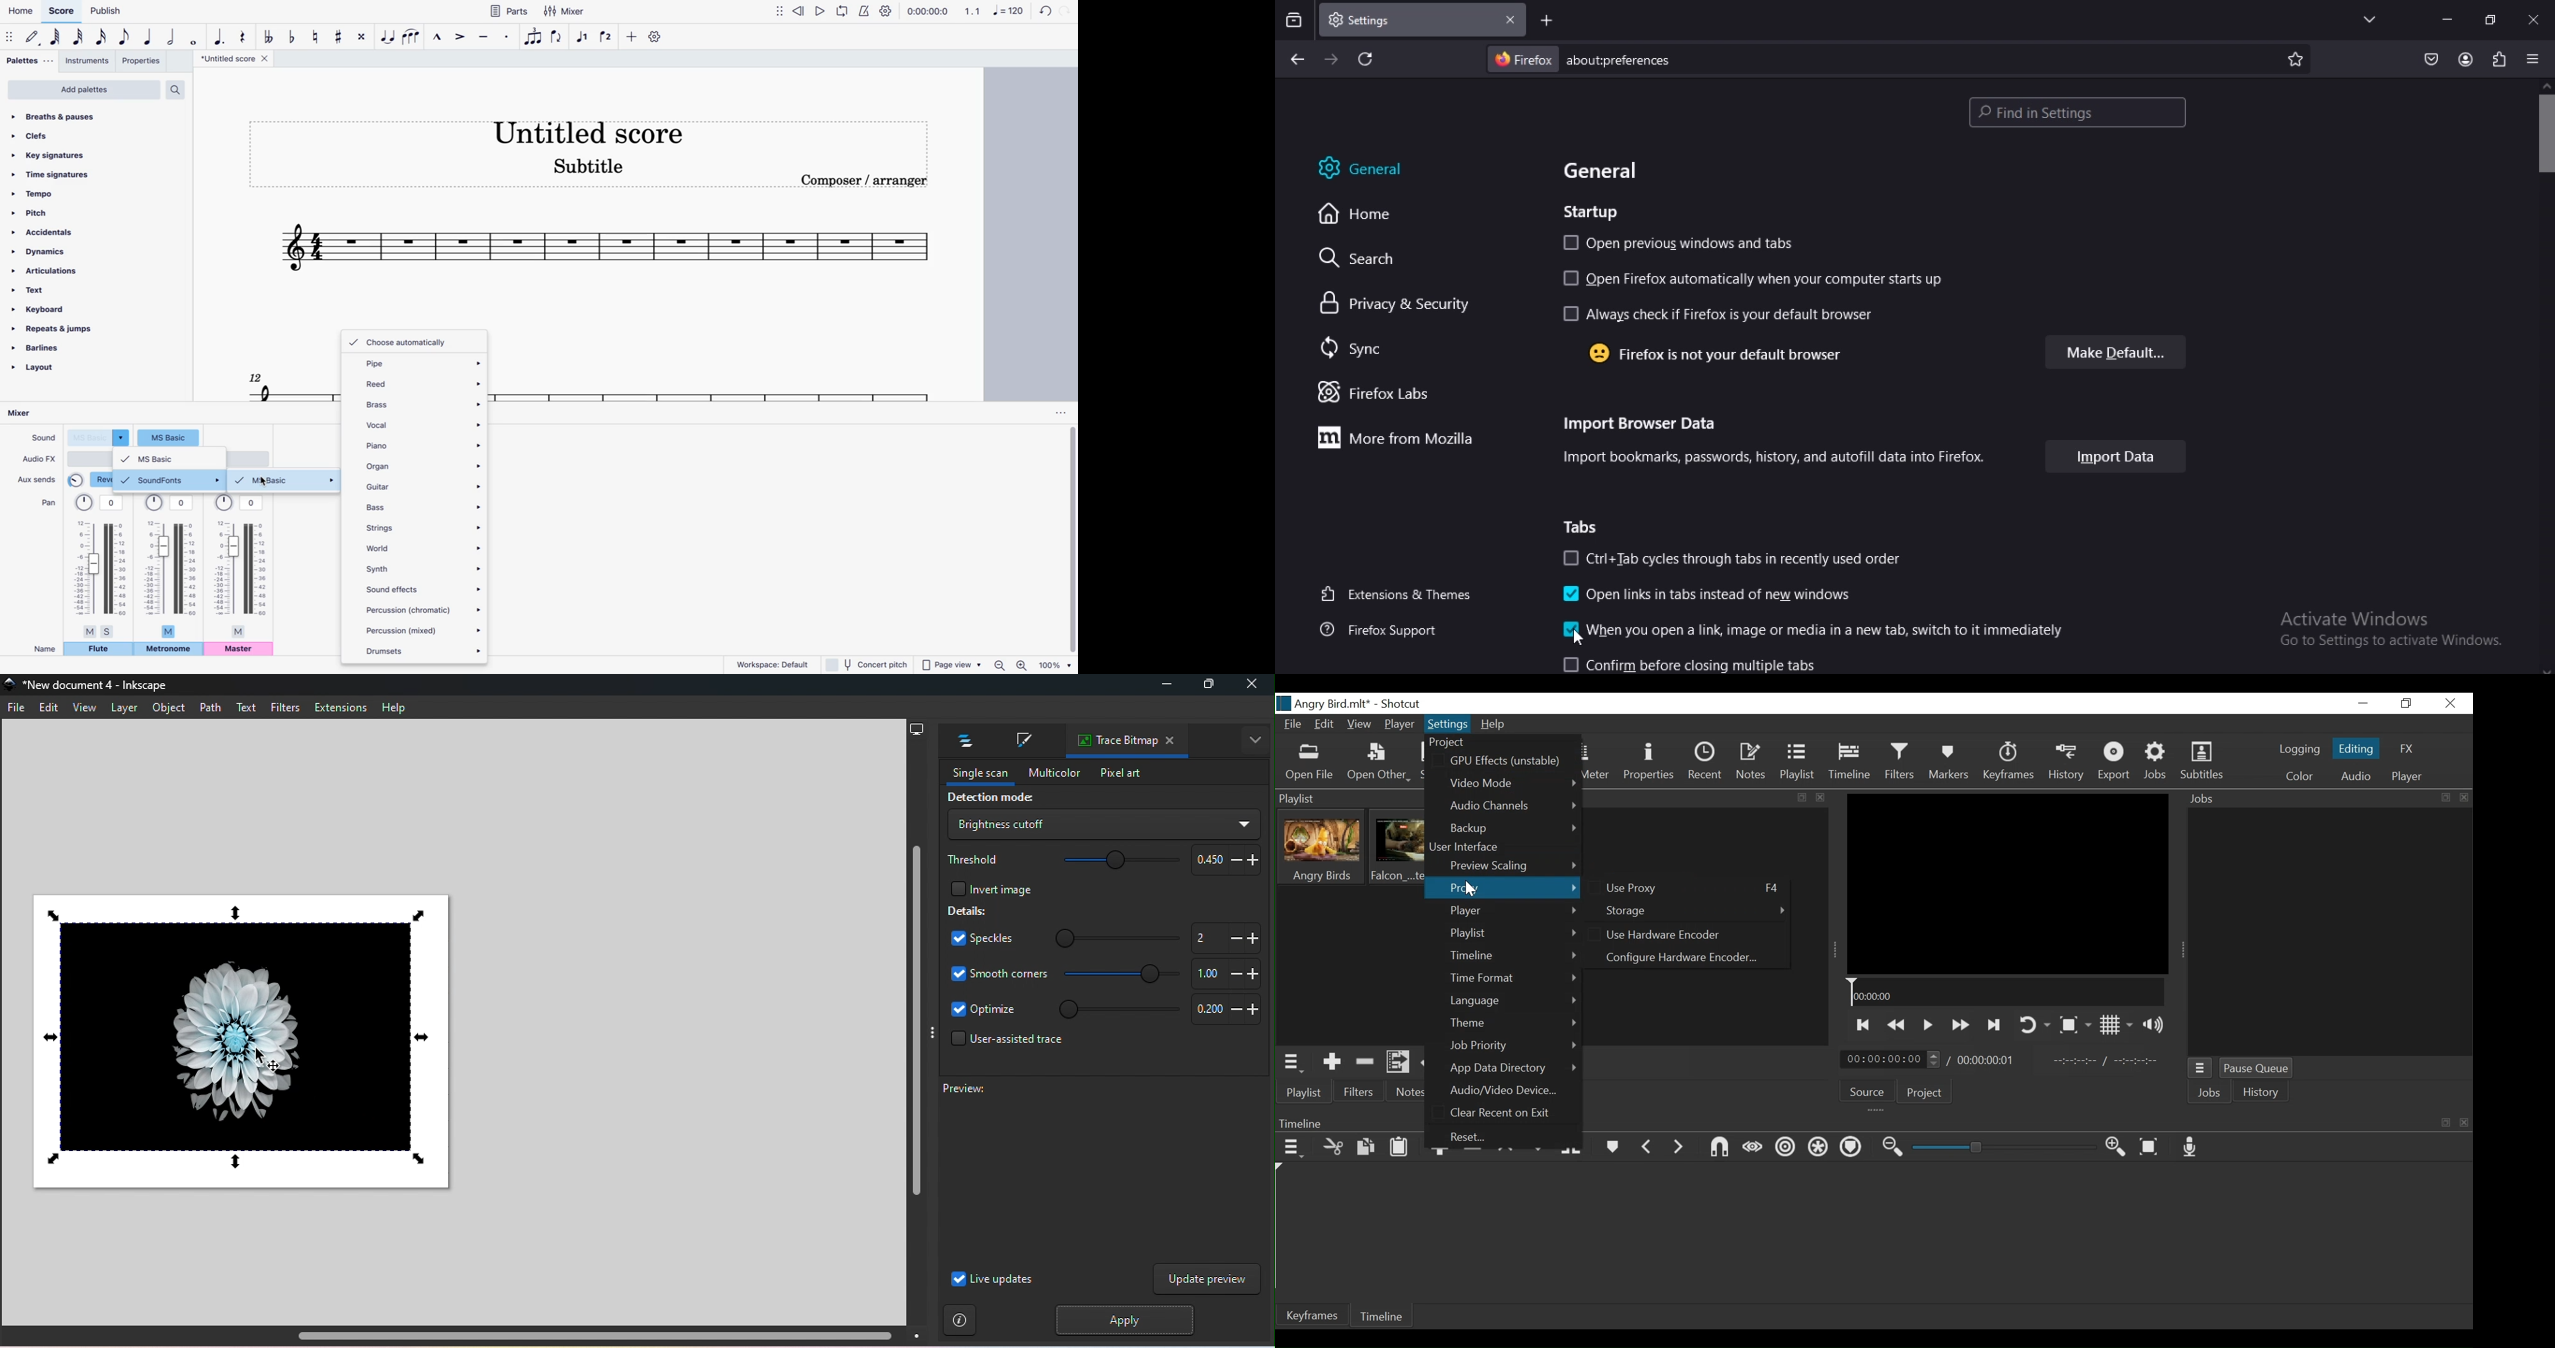 The height and width of the screenshot is (1372, 2576). Describe the element at coordinates (1388, 629) in the screenshot. I see `firefox support` at that location.